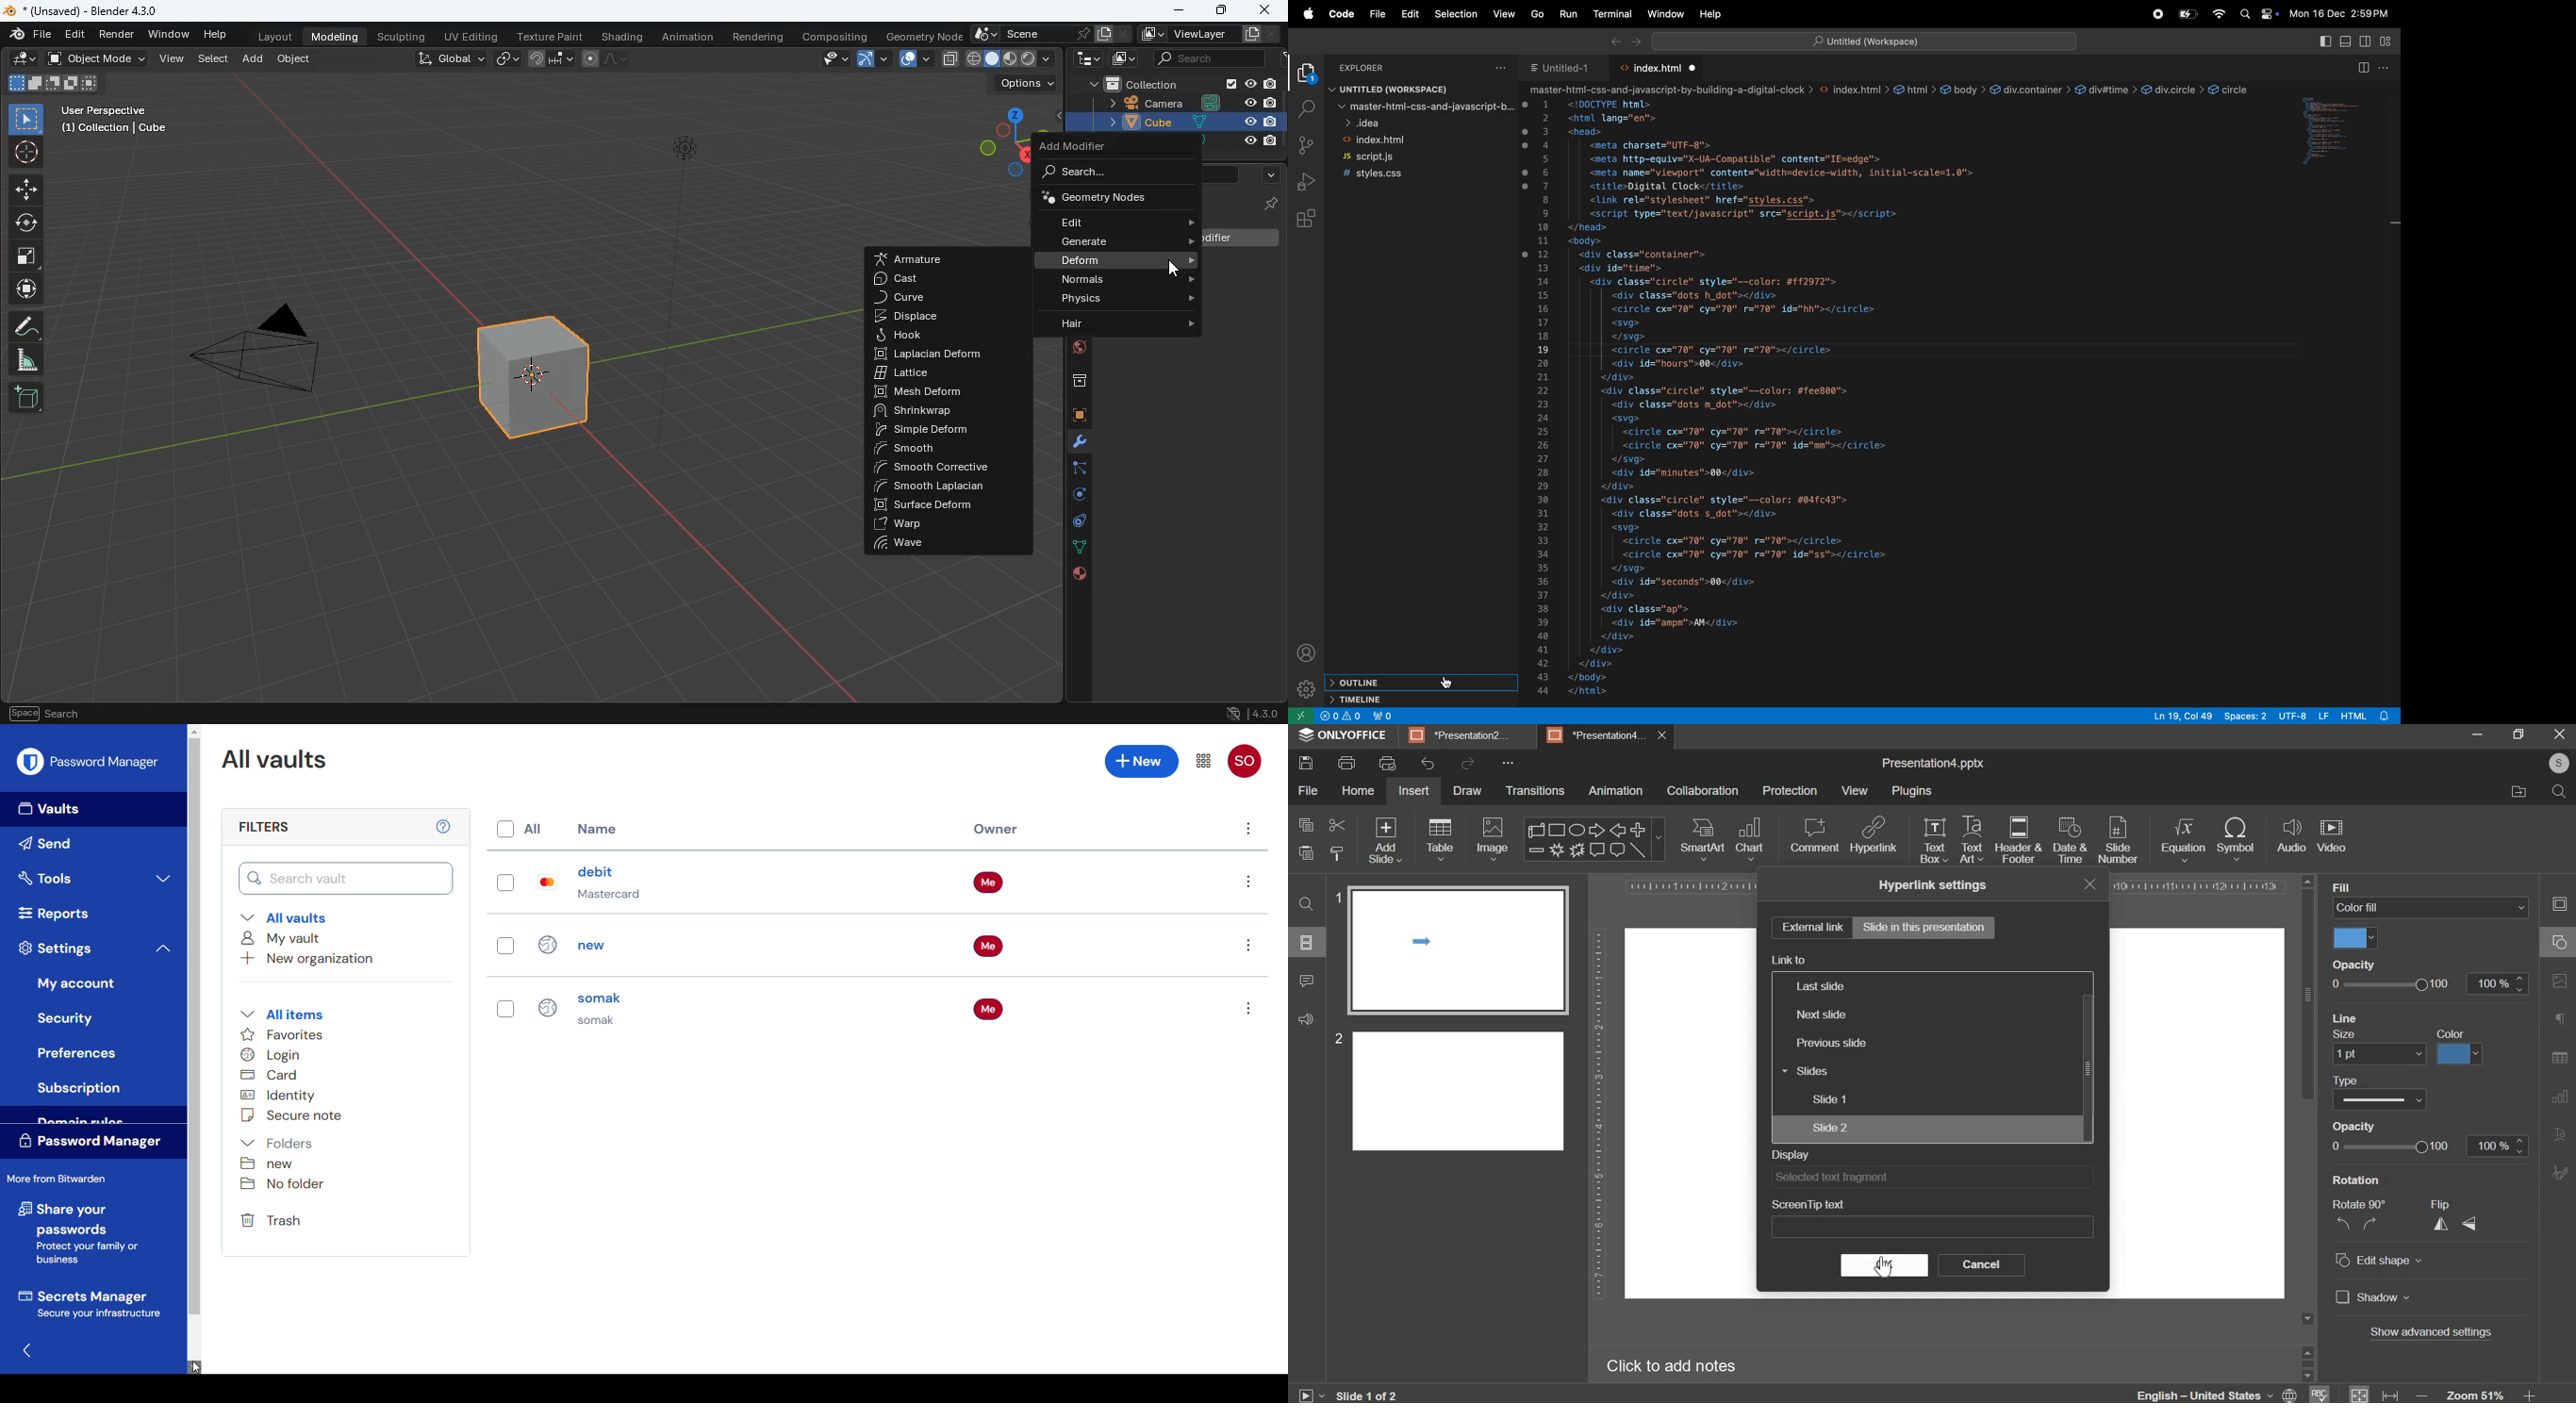 The width and height of the screenshot is (2576, 1428). I want to click on shrink, so click(920, 413).